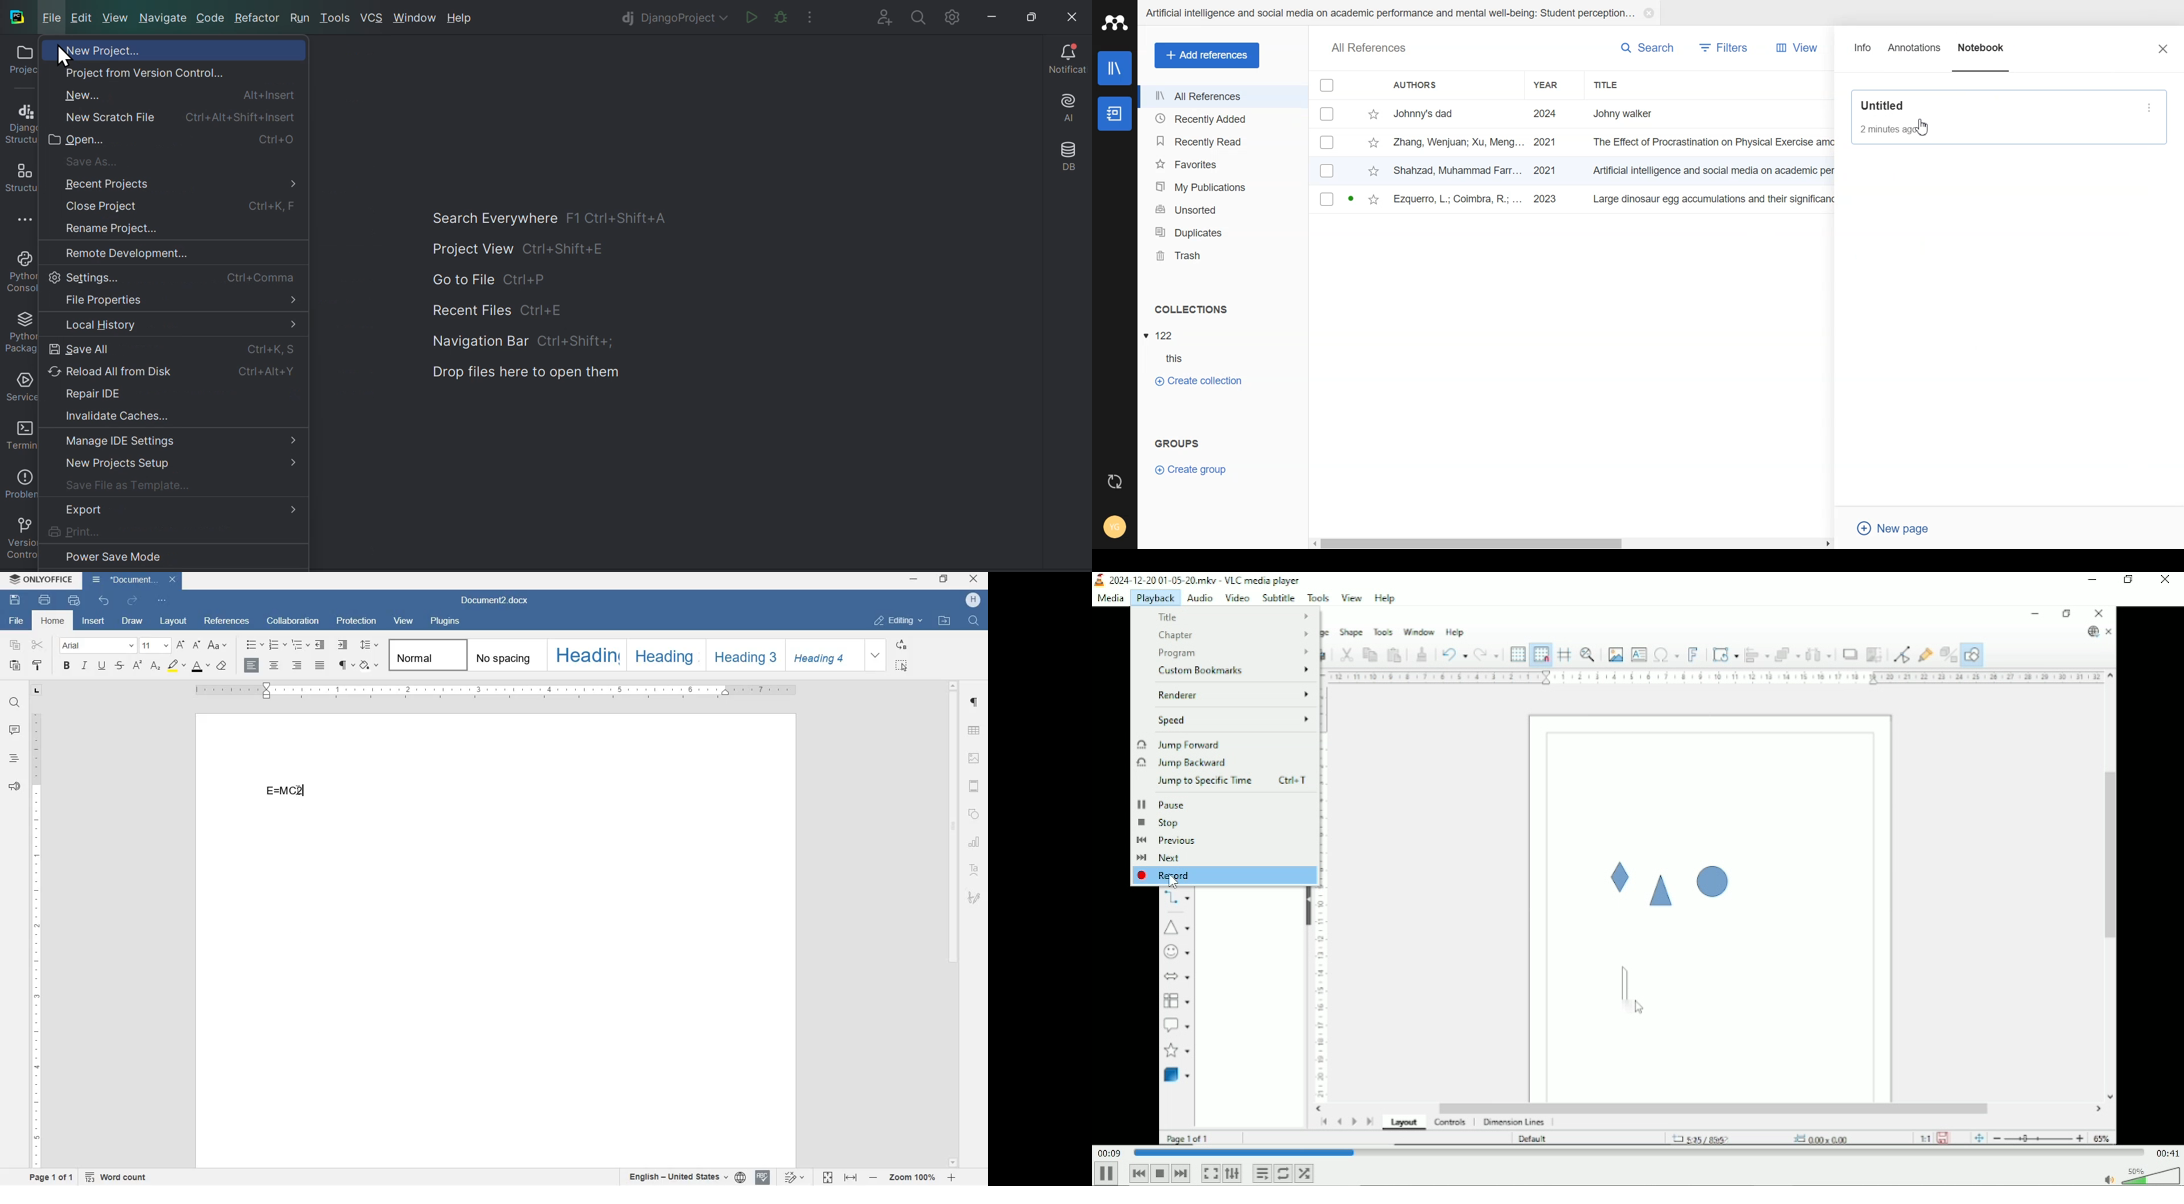 The image size is (2184, 1204). Describe the element at coordinates (296, 666) in the screenshot. I see `align right` at that location.